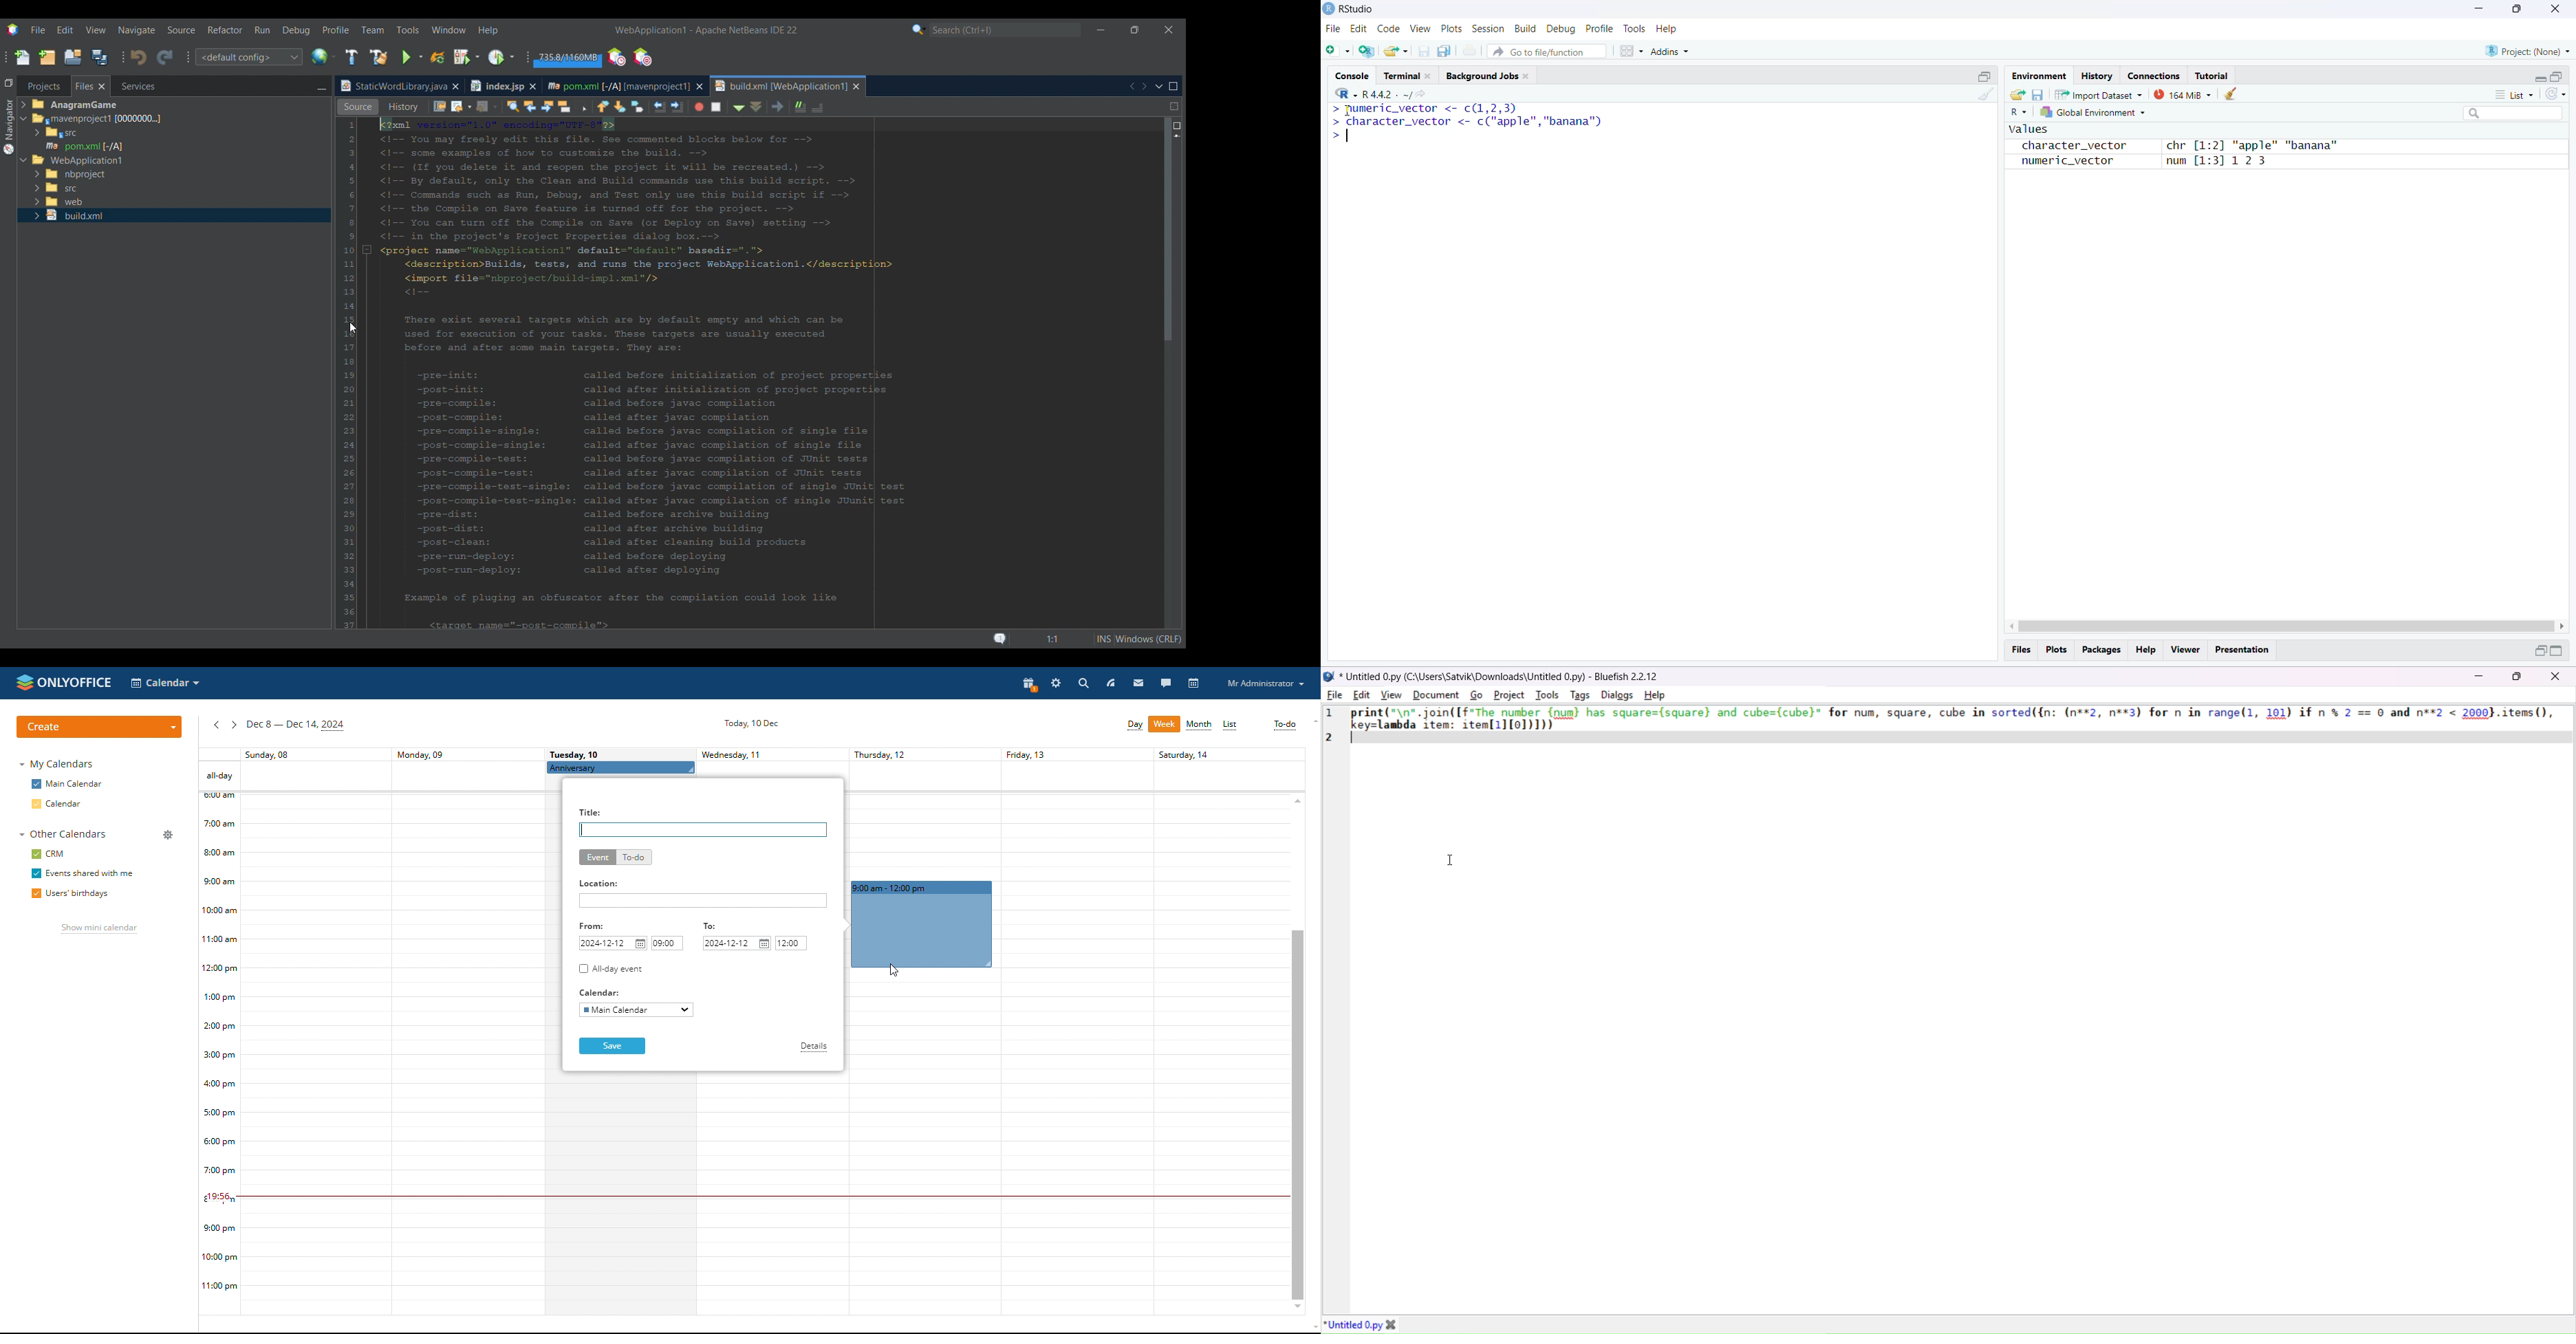 The width and height of the screenshot is (2576, 1344). What do you see at coordinates (165, 683) in the screenshot?
I see `select application` at bounding box center [165, 683].